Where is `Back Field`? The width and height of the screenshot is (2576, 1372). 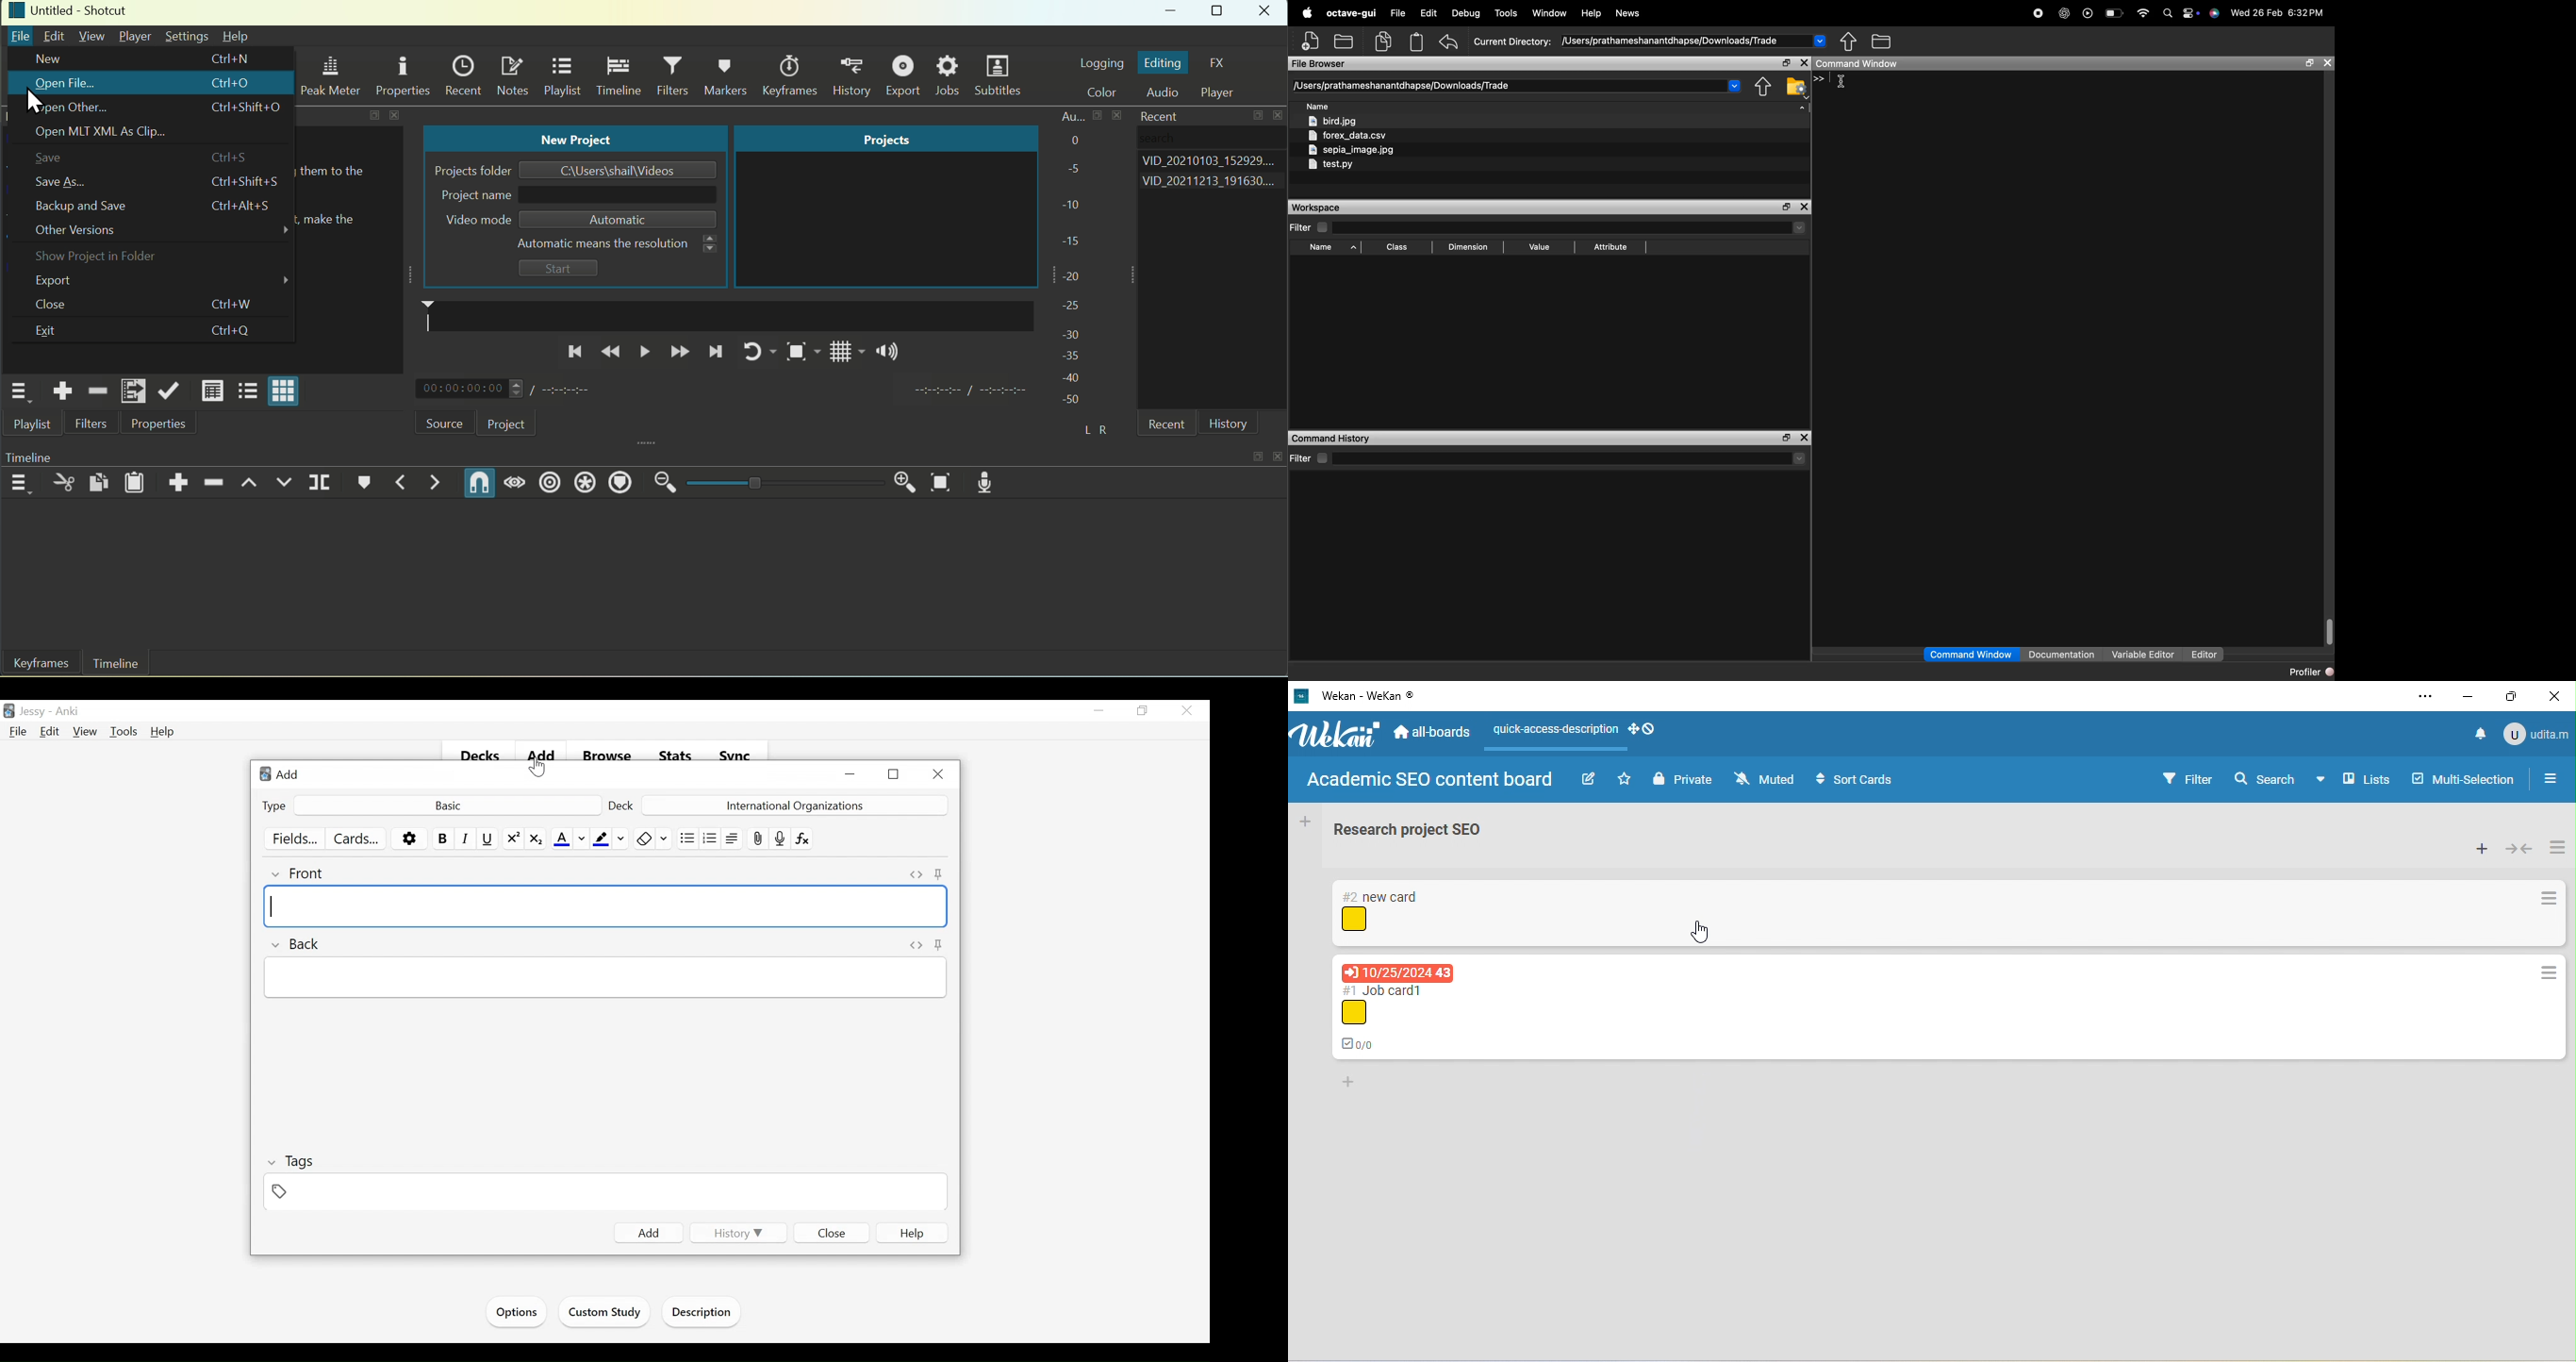 Back Field is located at coordinates (603, 979).